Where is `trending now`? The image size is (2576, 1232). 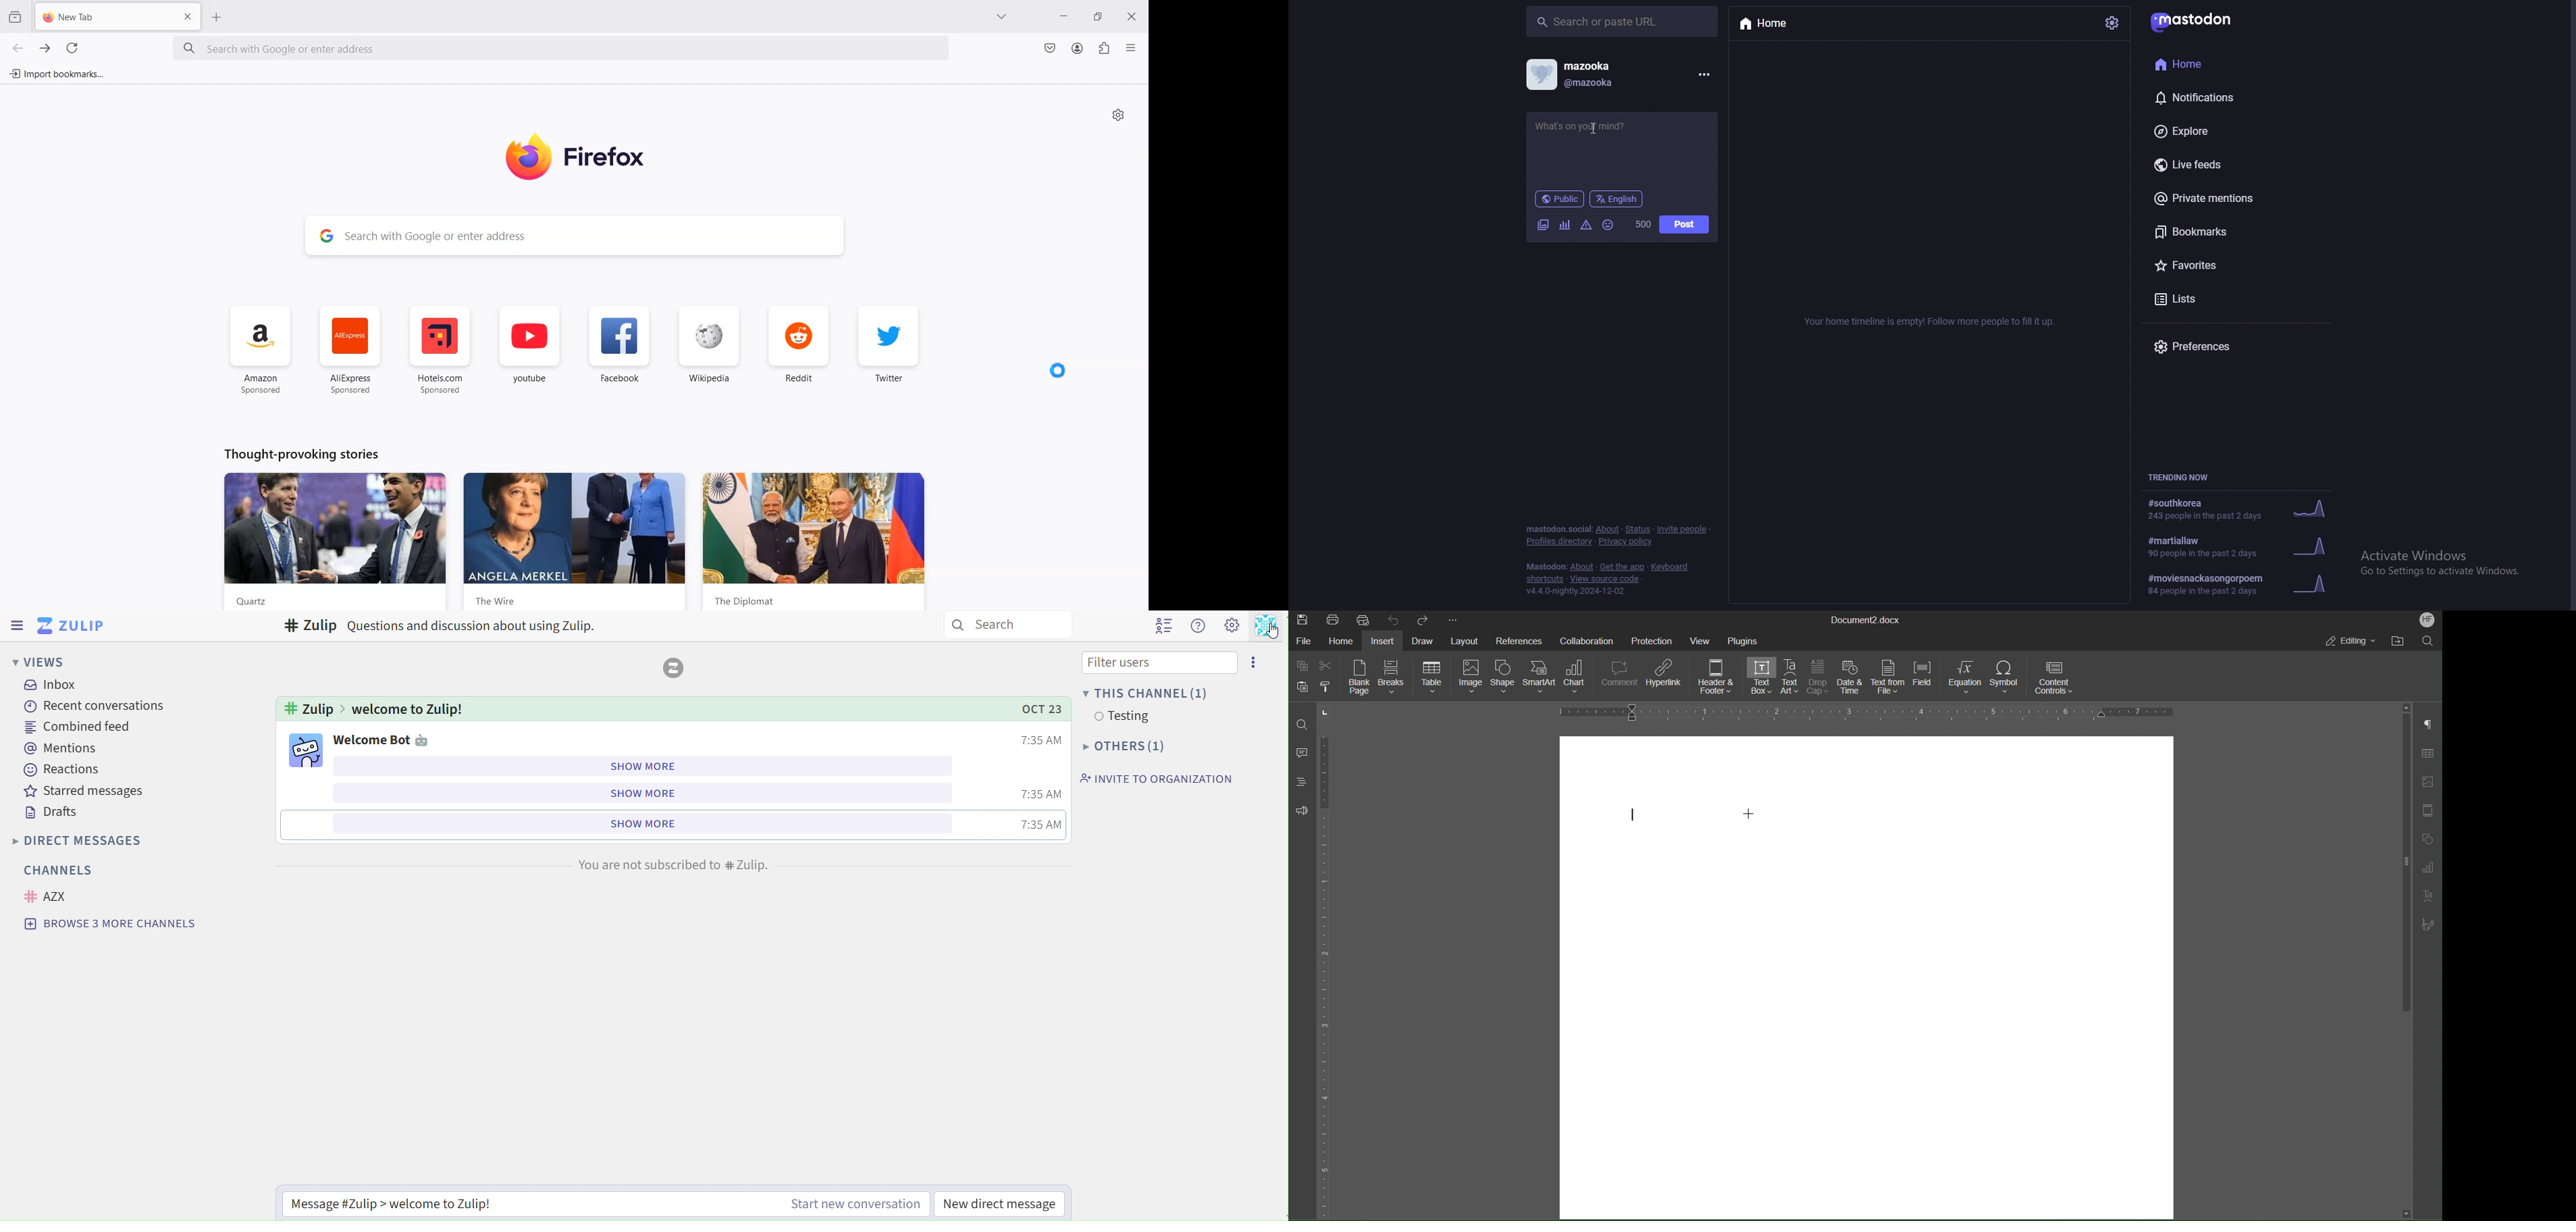 trending now is located at coordinates (2183, 478).